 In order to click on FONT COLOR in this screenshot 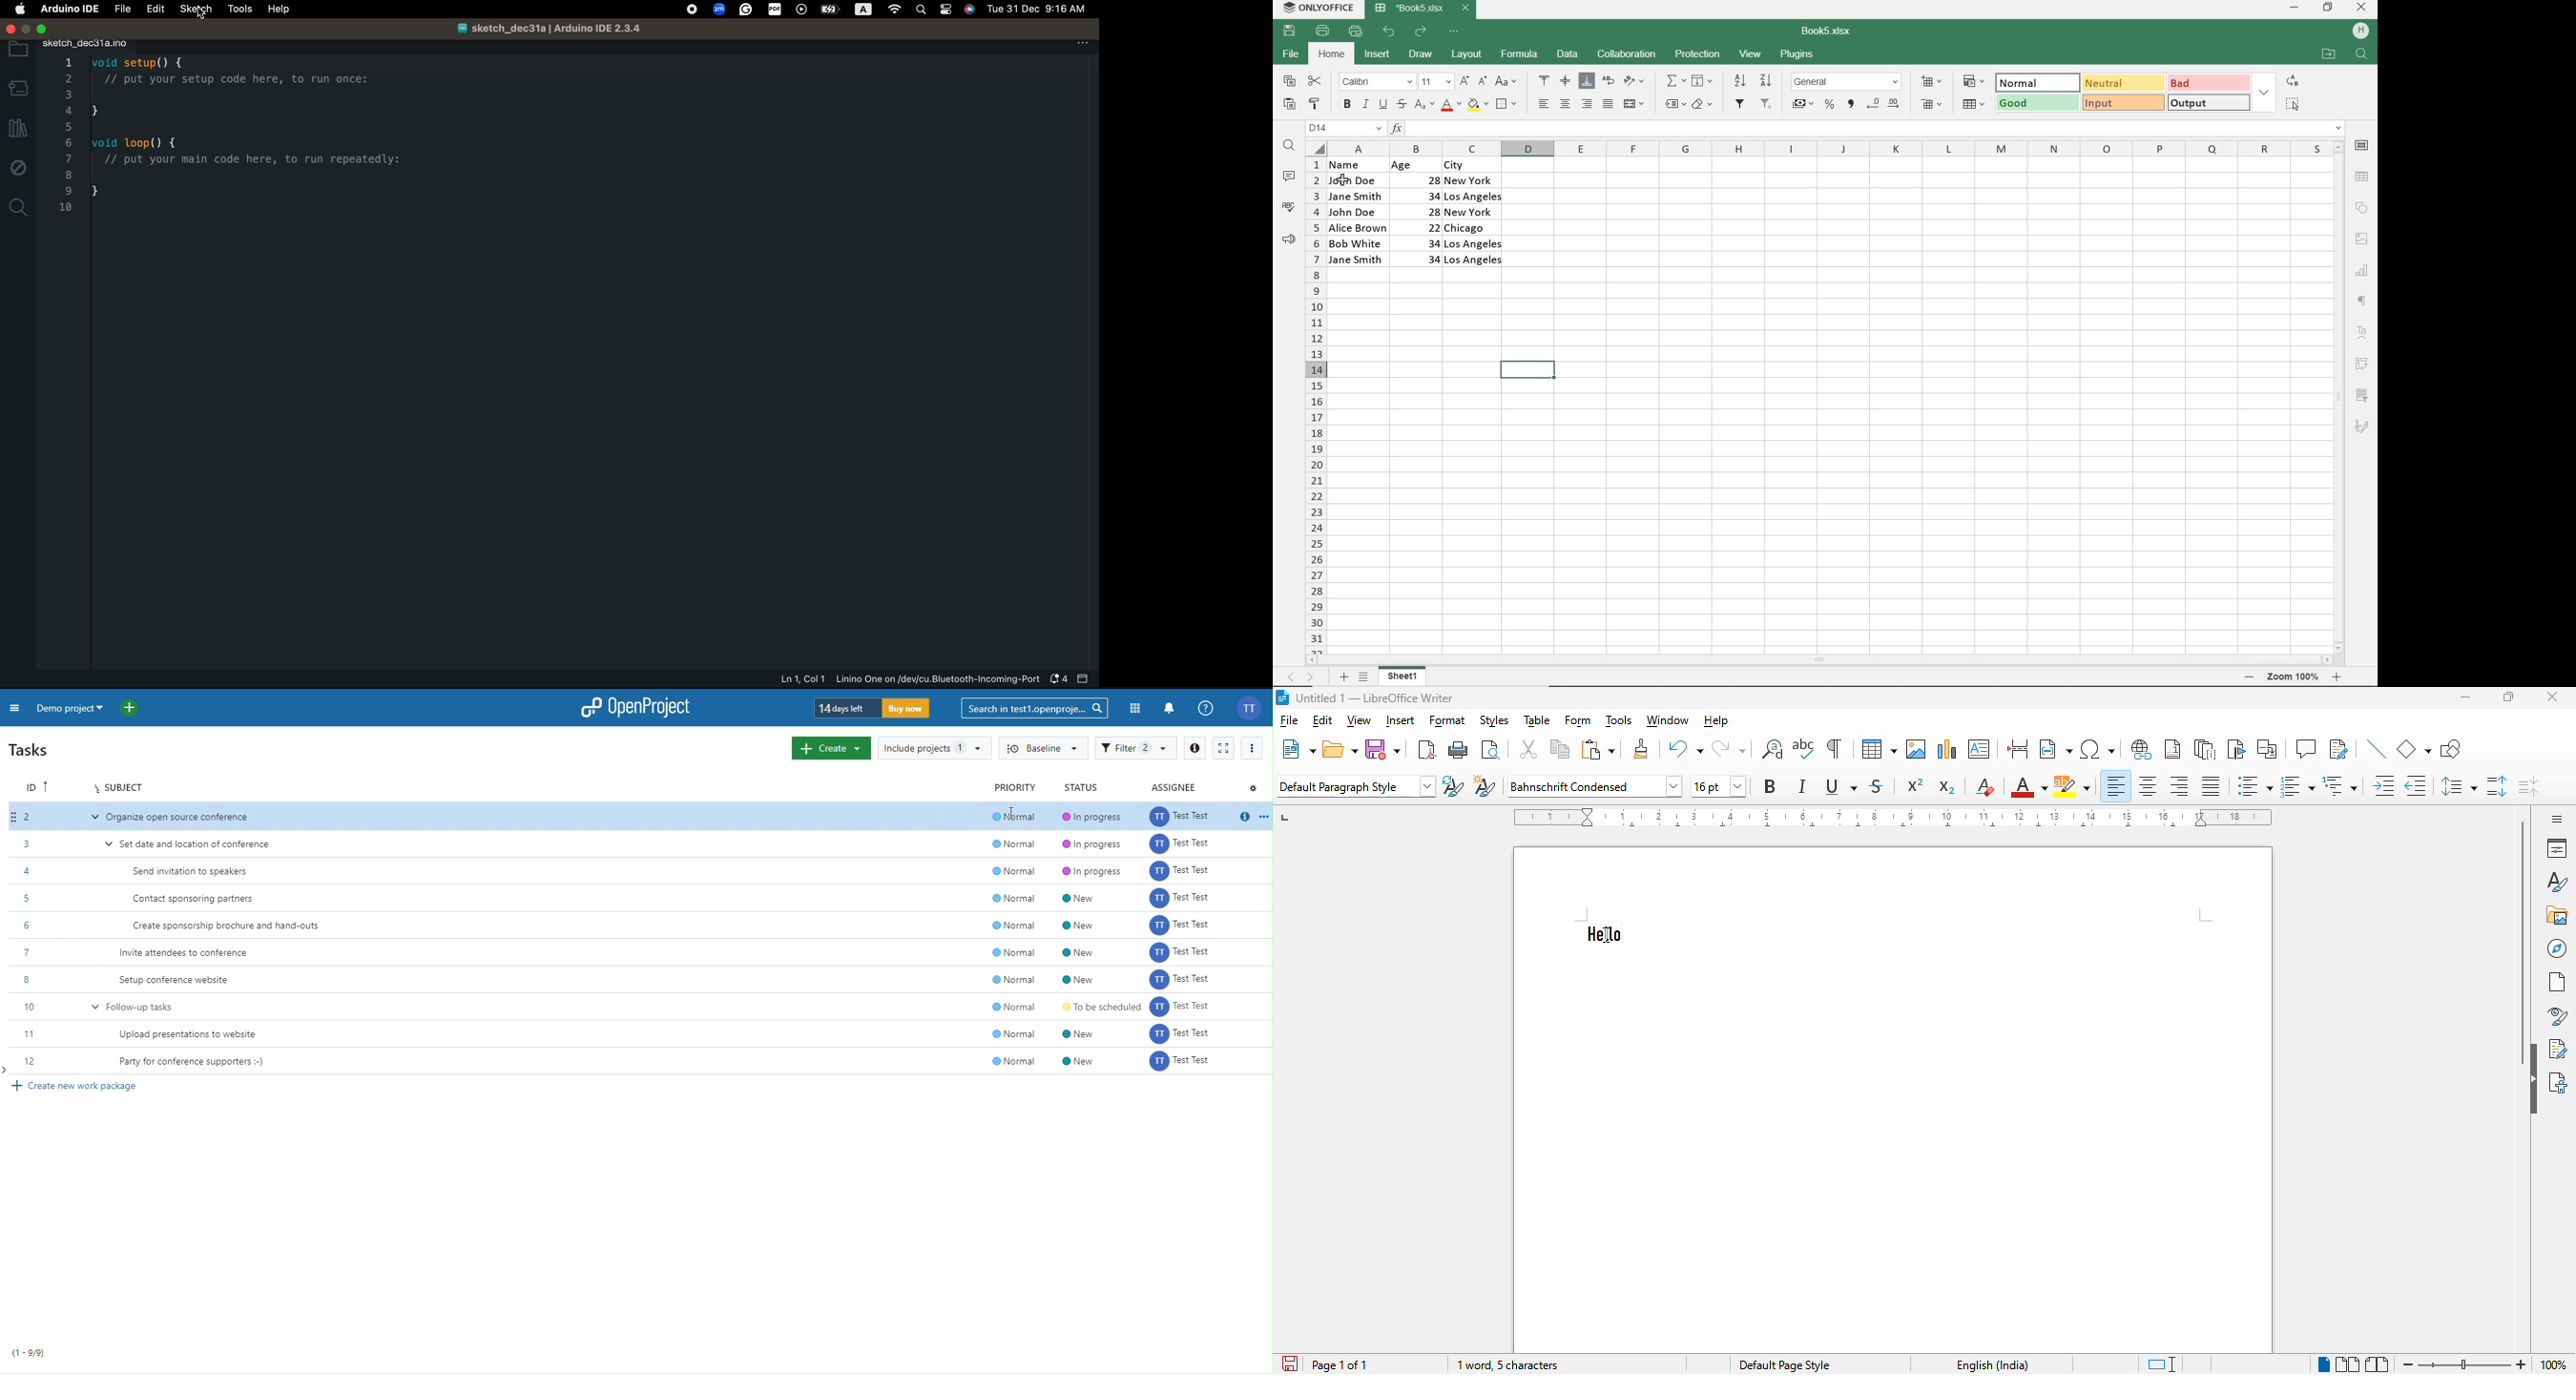, I will do `click(1451, 105)`.